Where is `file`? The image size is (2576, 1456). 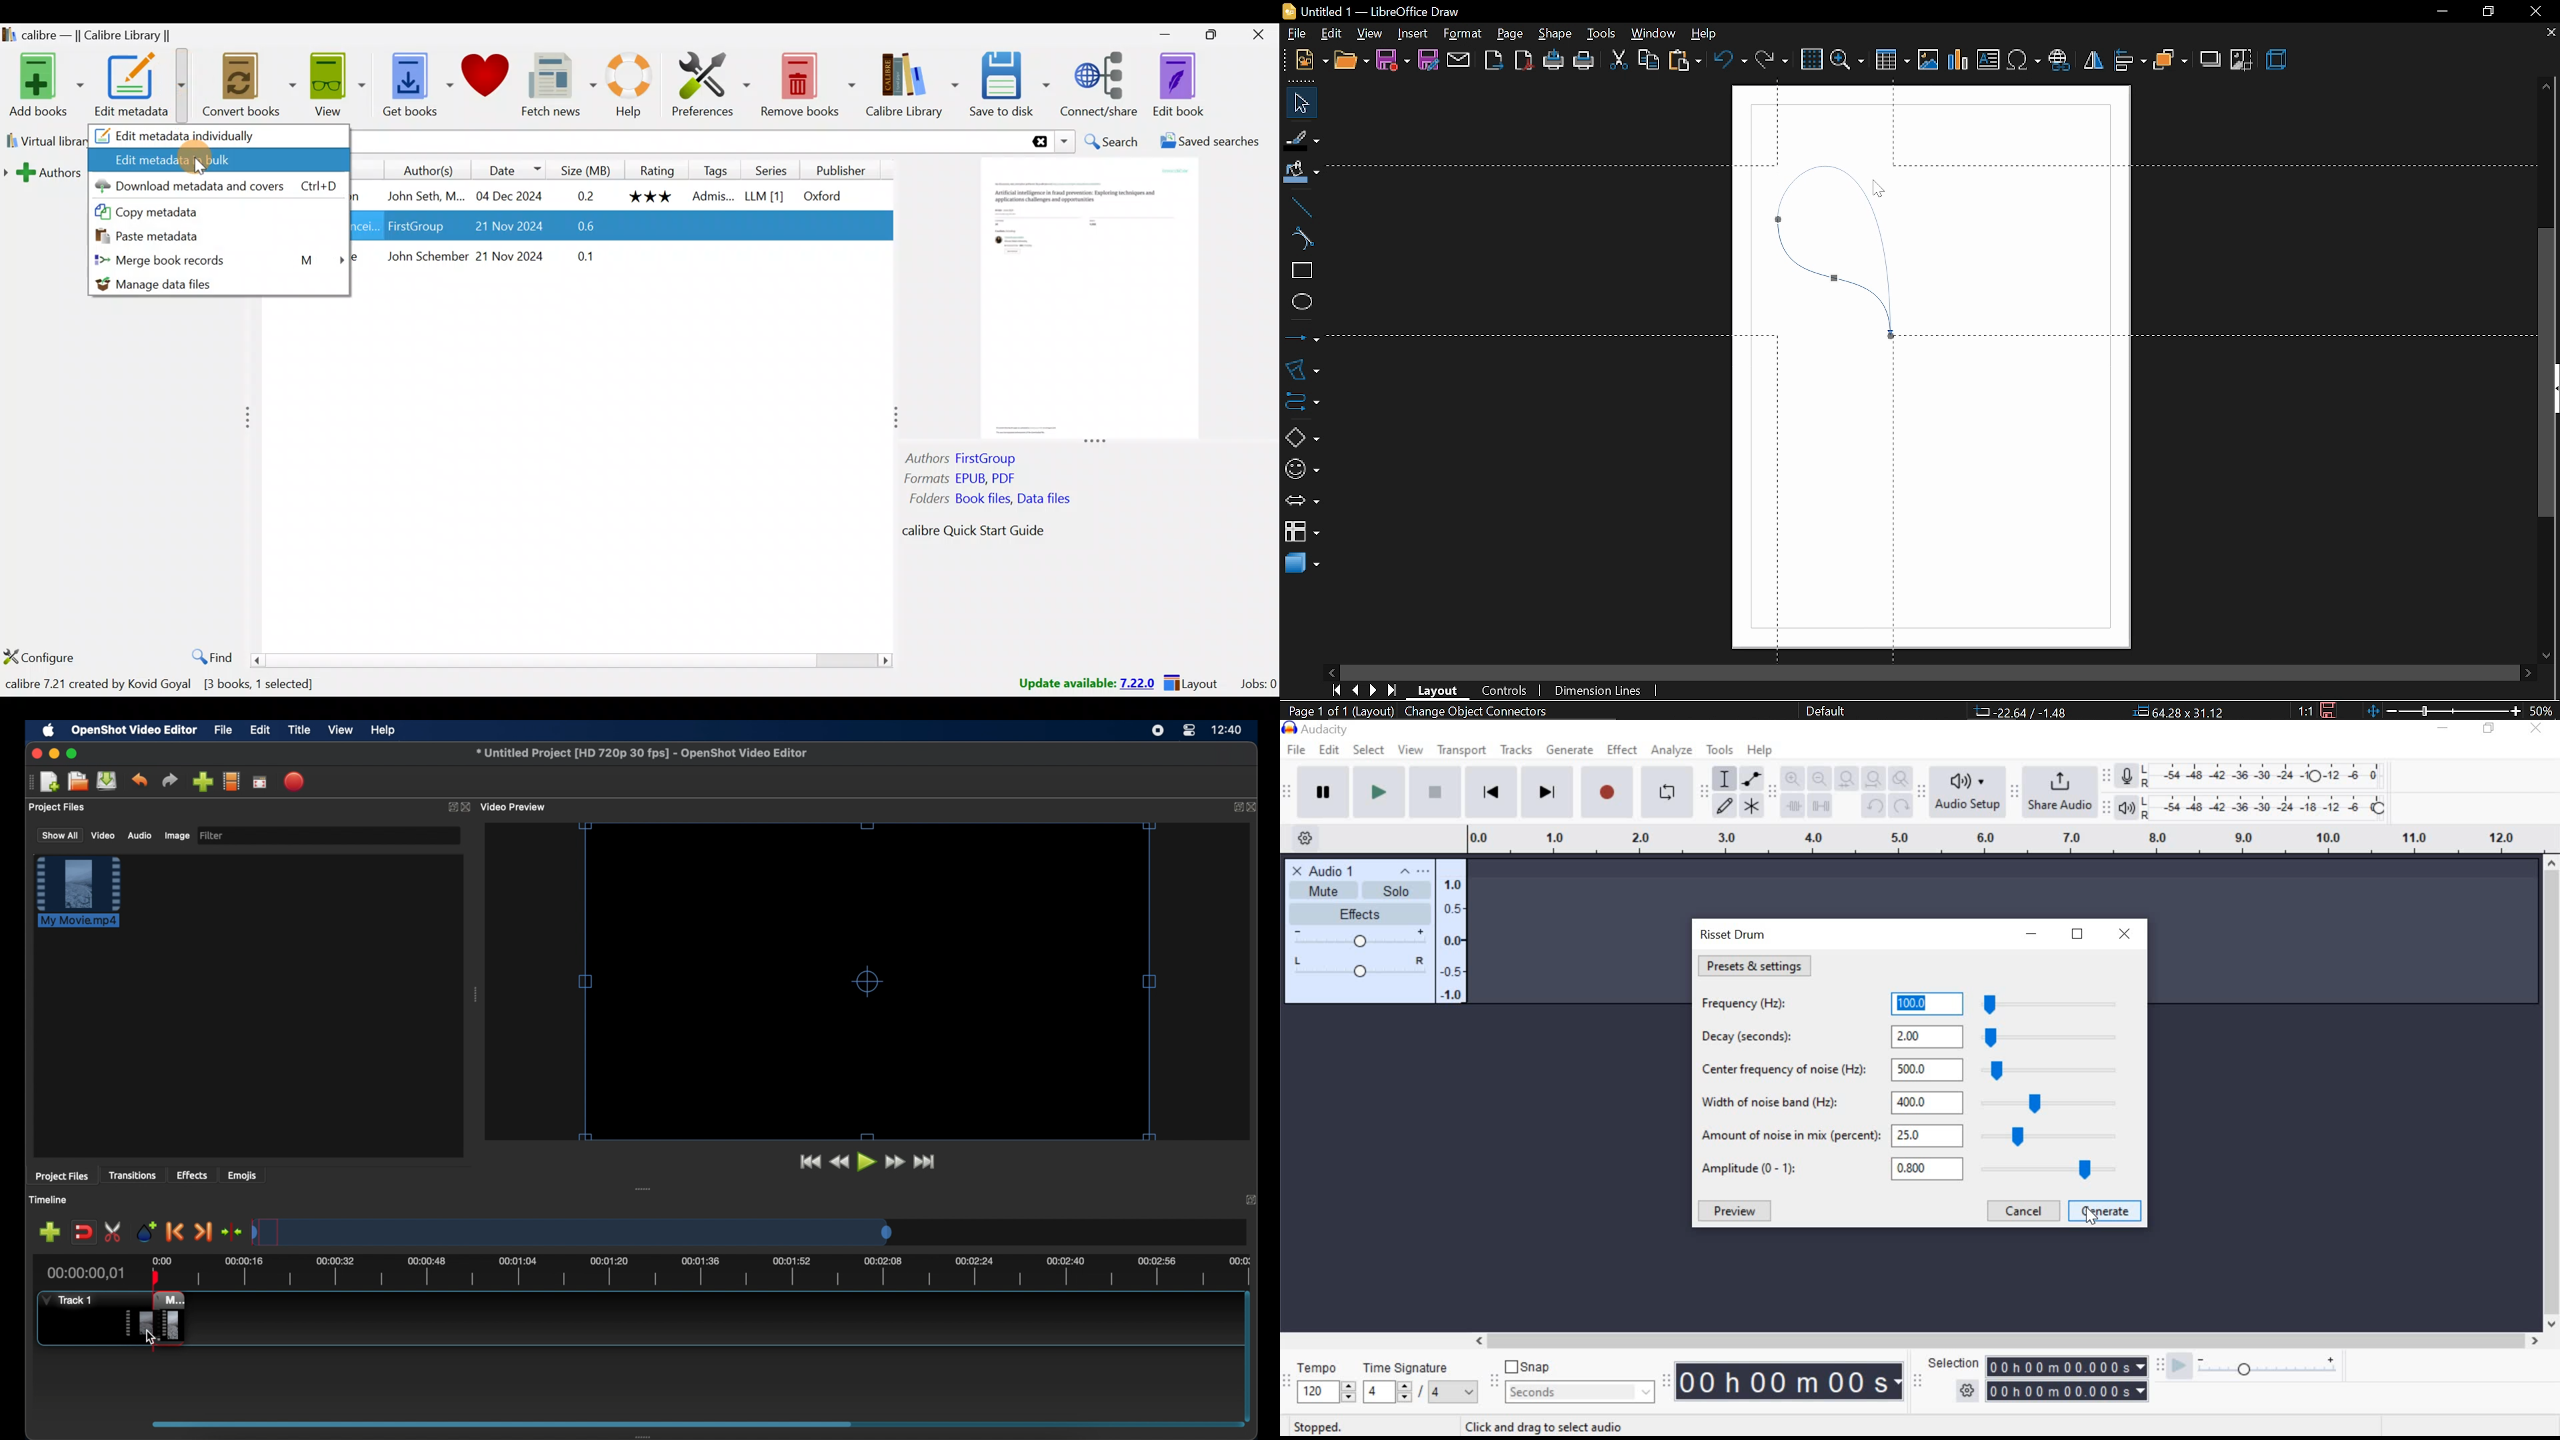 file is located at coordinates (1295, 751).